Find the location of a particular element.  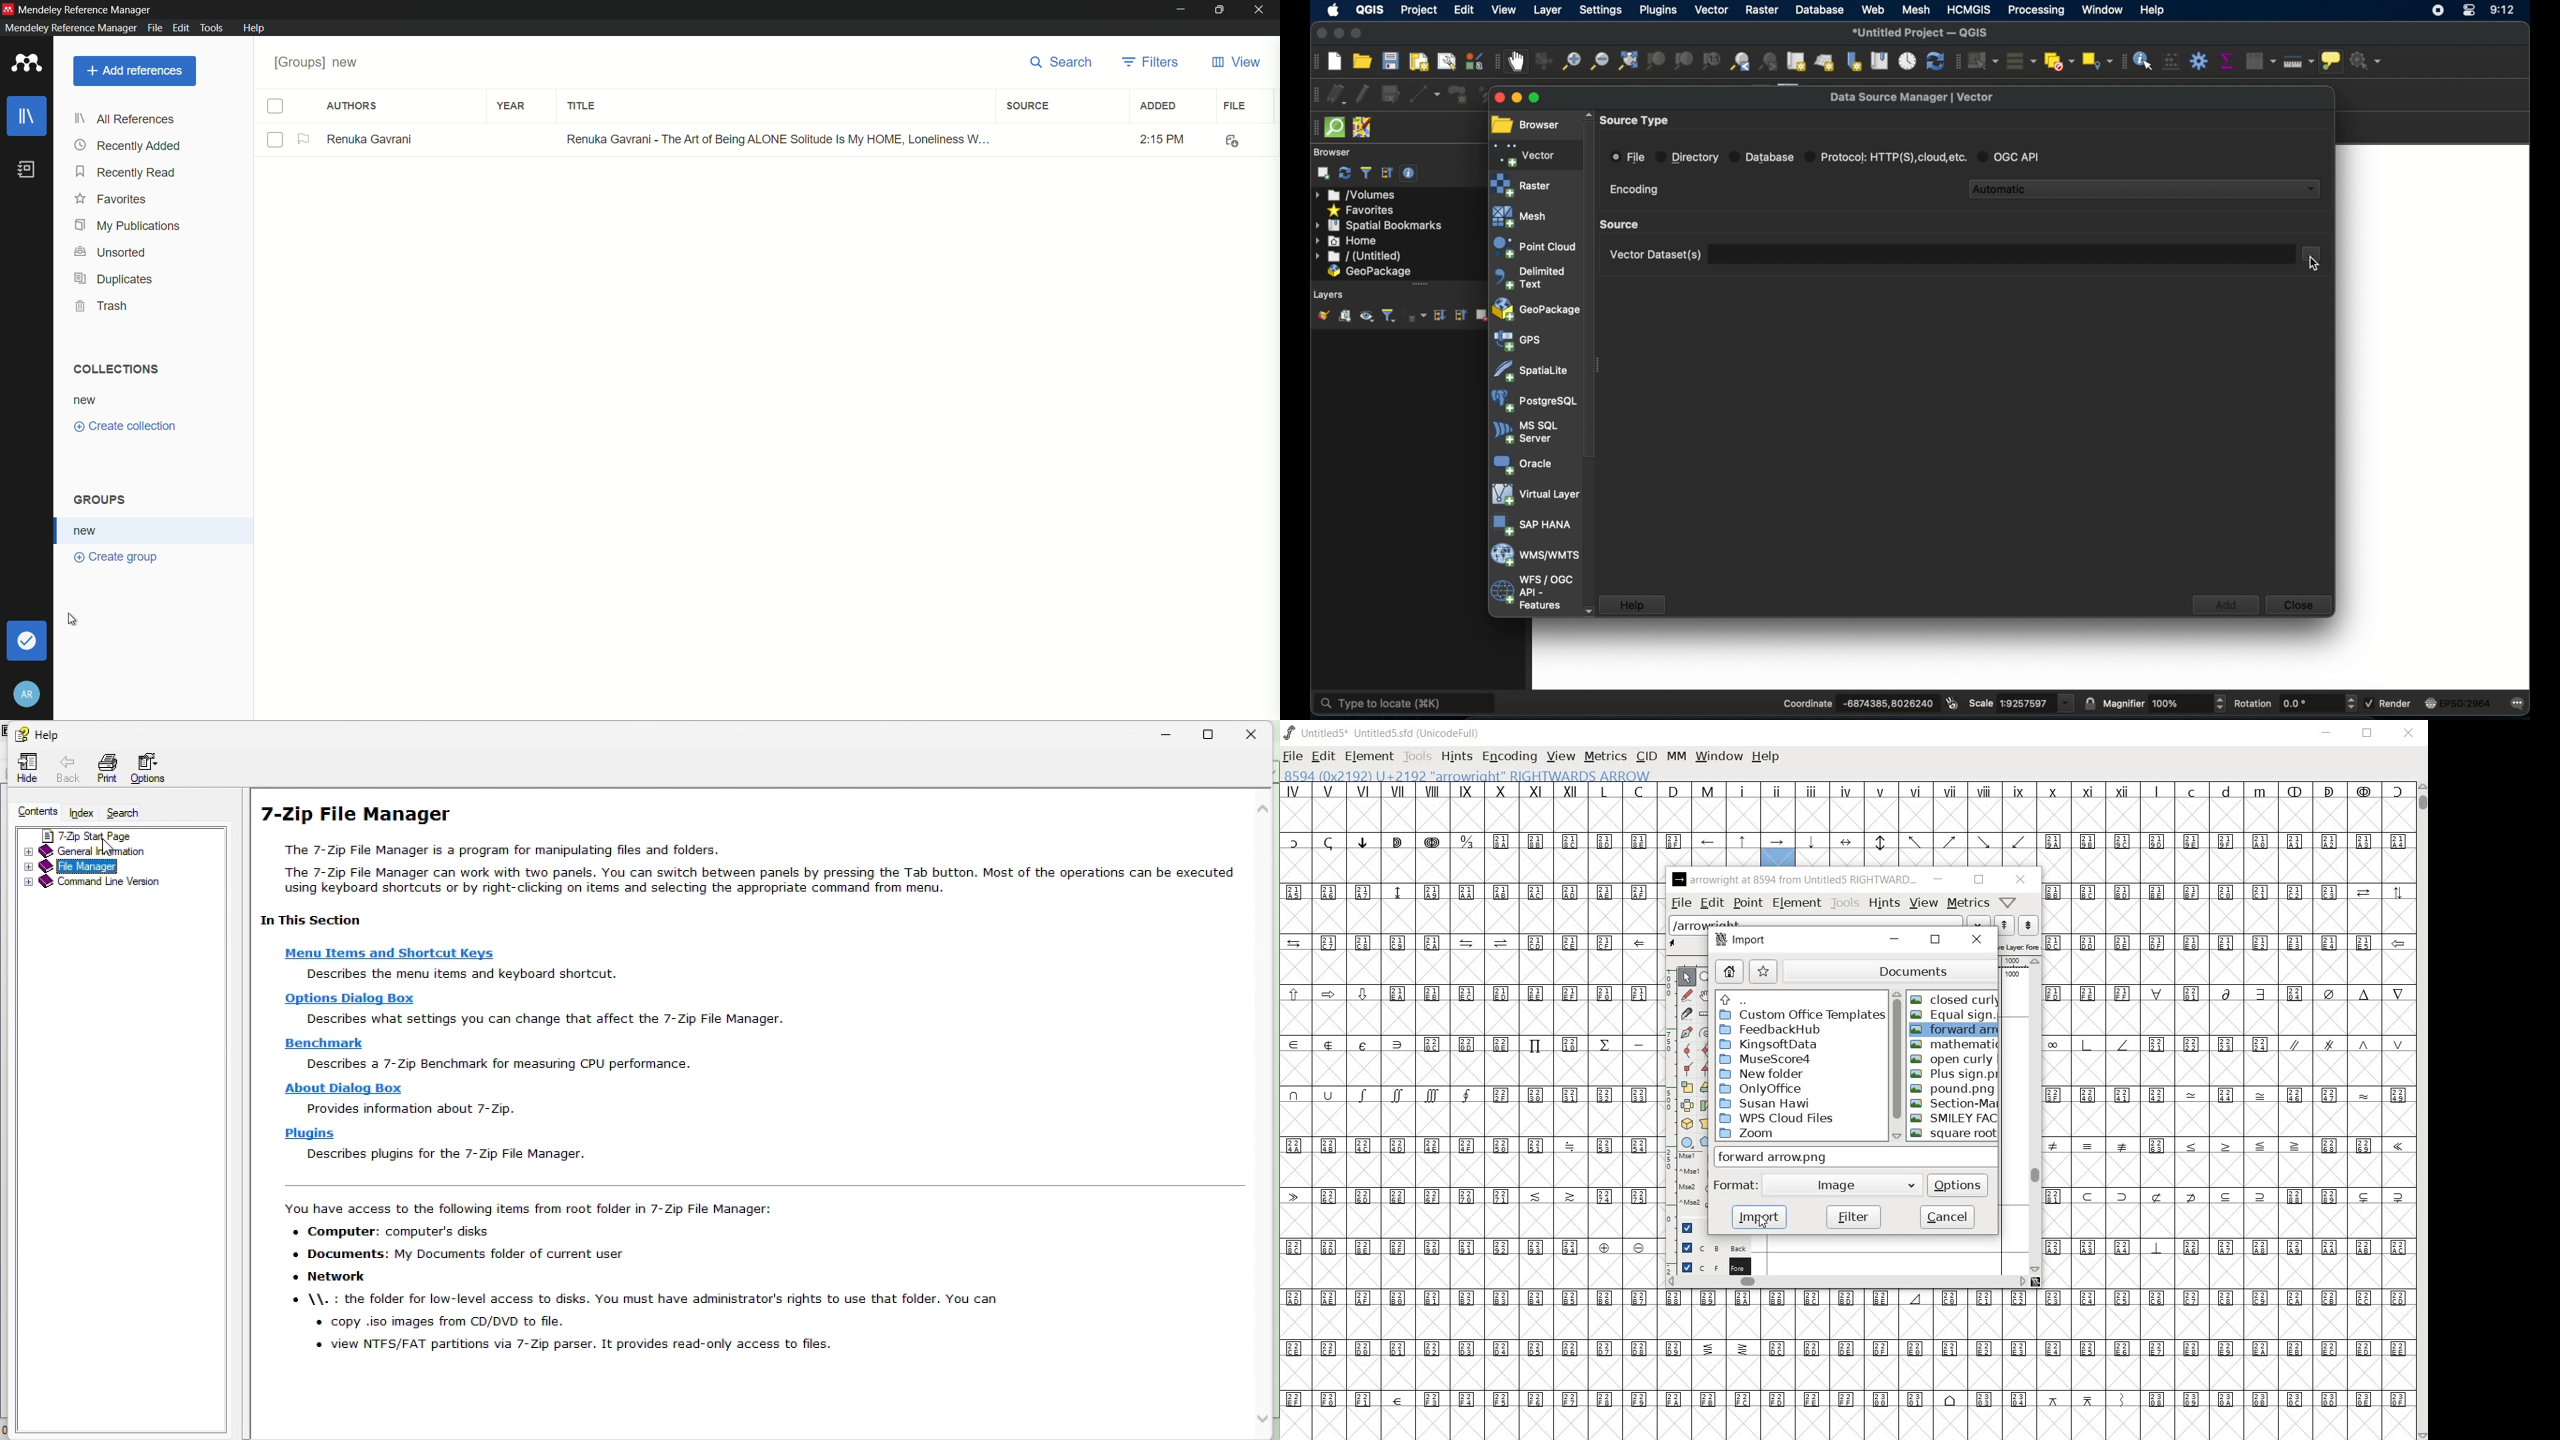

format is located at coordinates (1735, 1186).